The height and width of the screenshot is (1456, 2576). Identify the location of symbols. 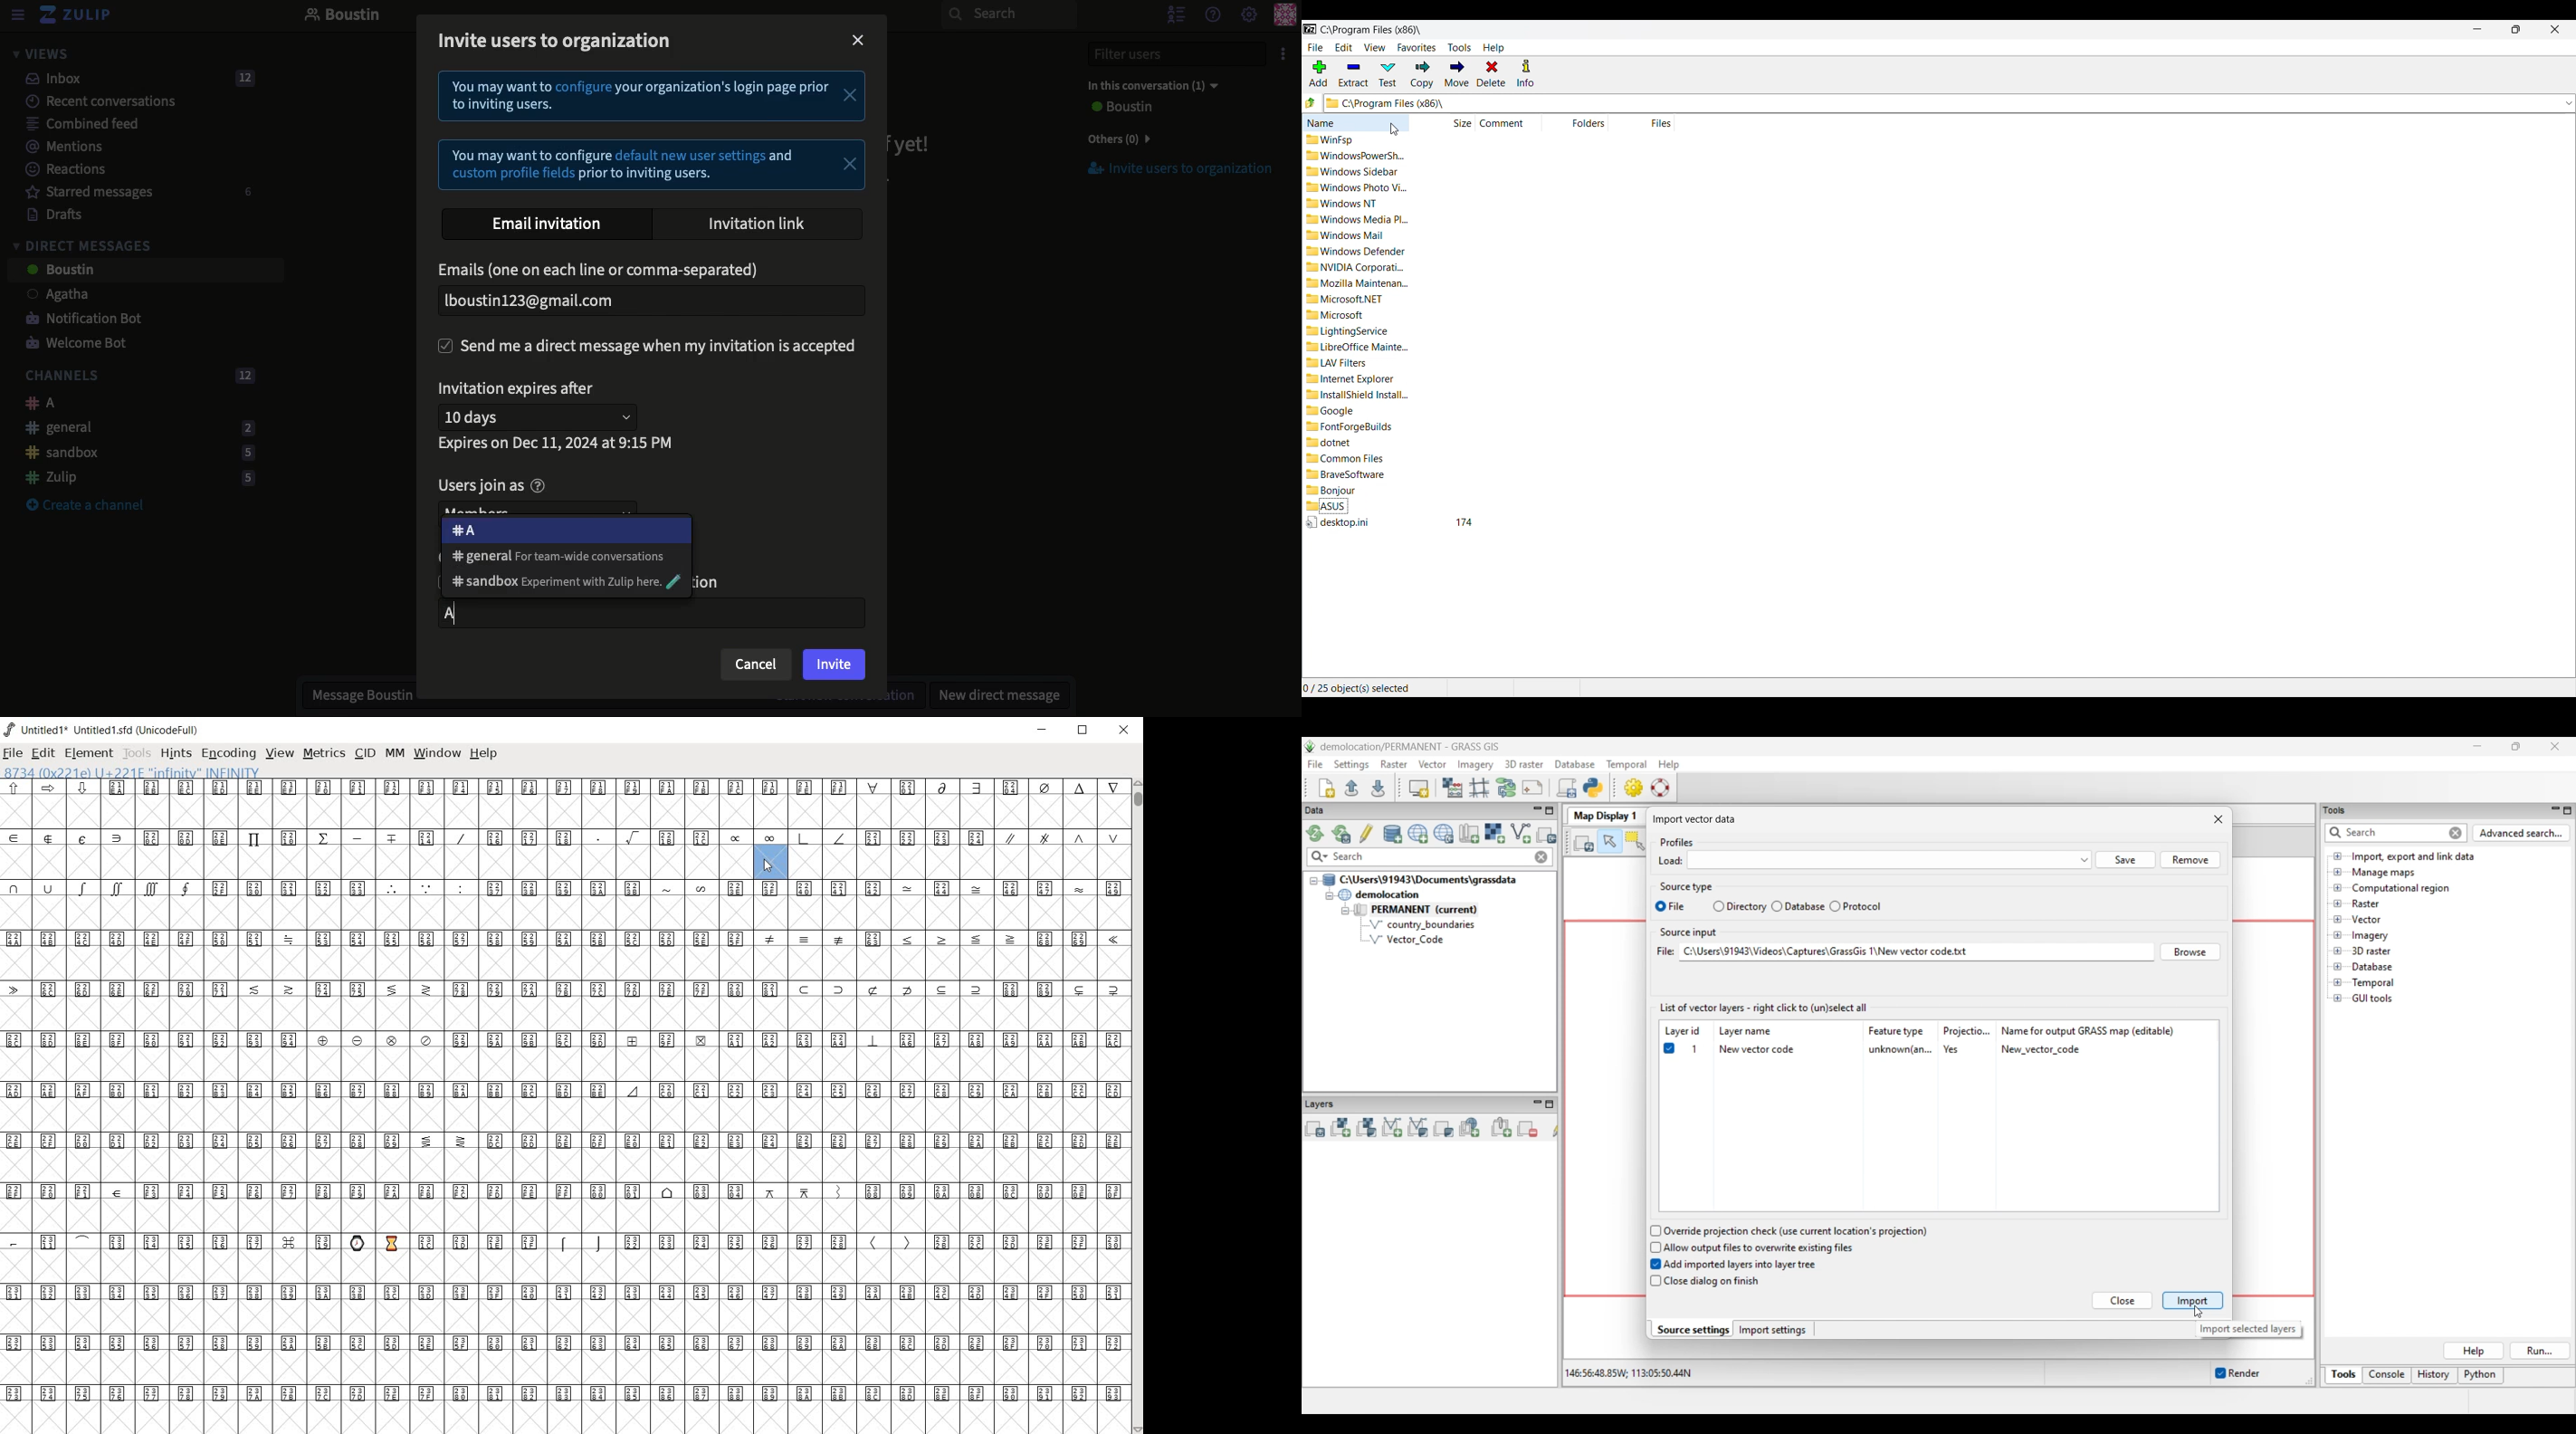
(686, 887).